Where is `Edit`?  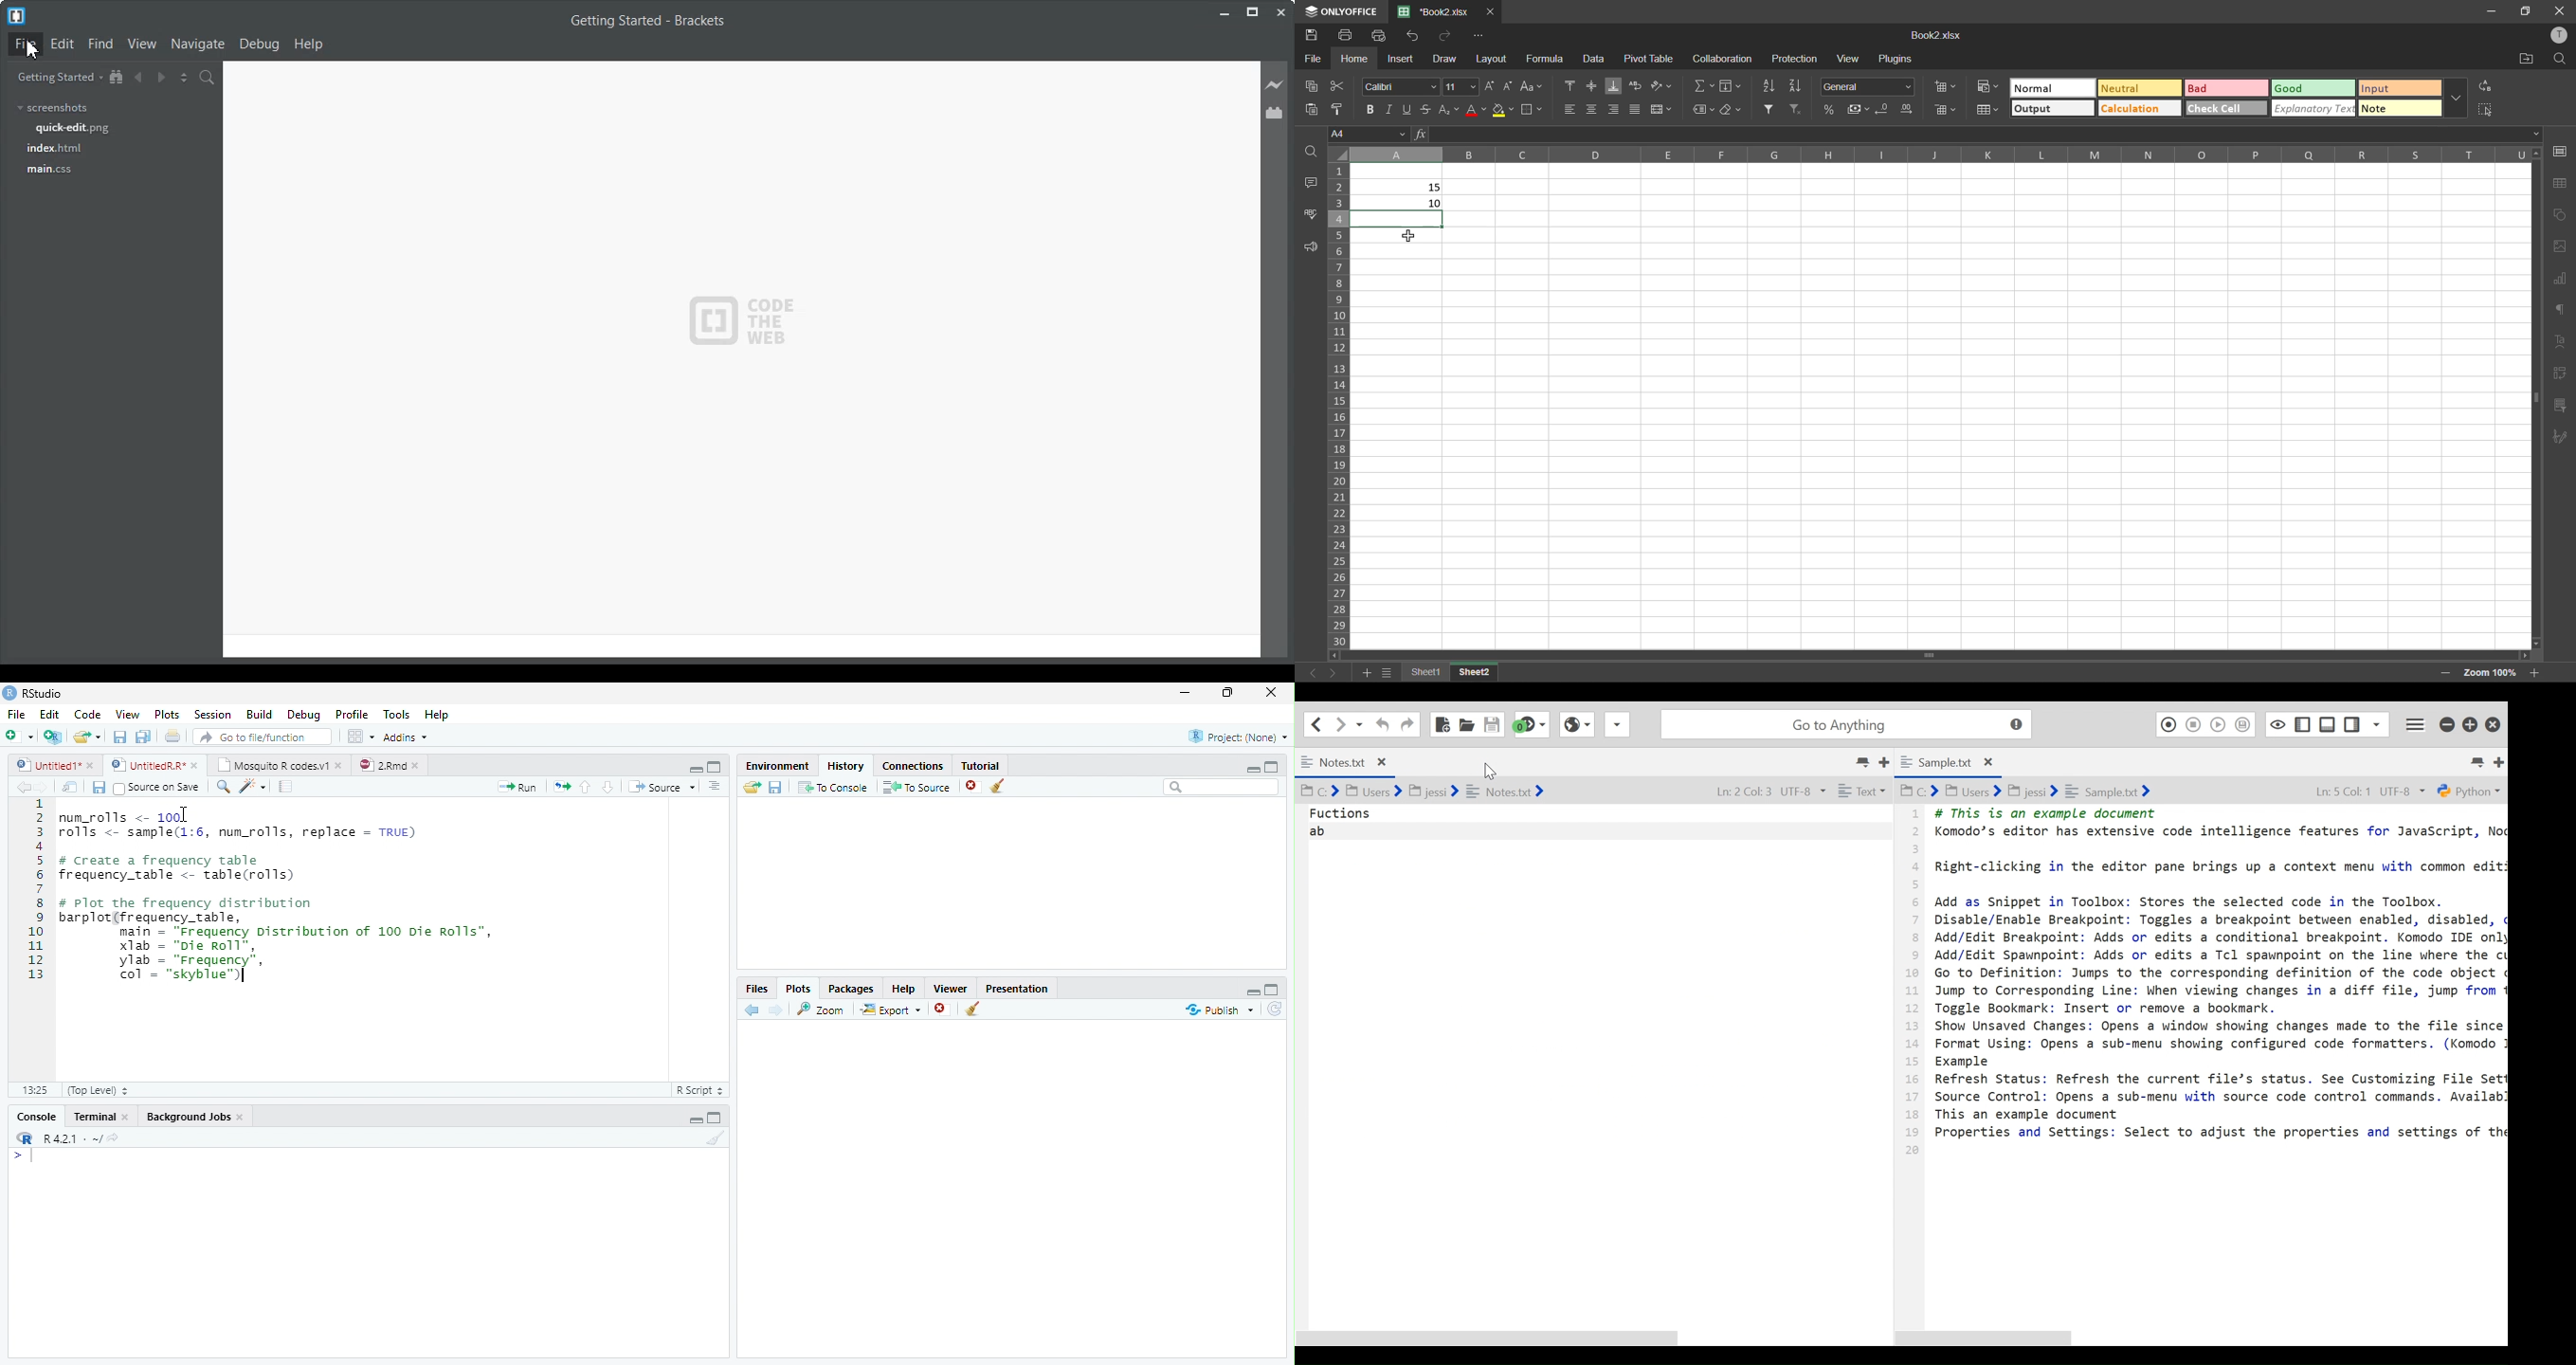
Edit is located at coordinates (63, 43).